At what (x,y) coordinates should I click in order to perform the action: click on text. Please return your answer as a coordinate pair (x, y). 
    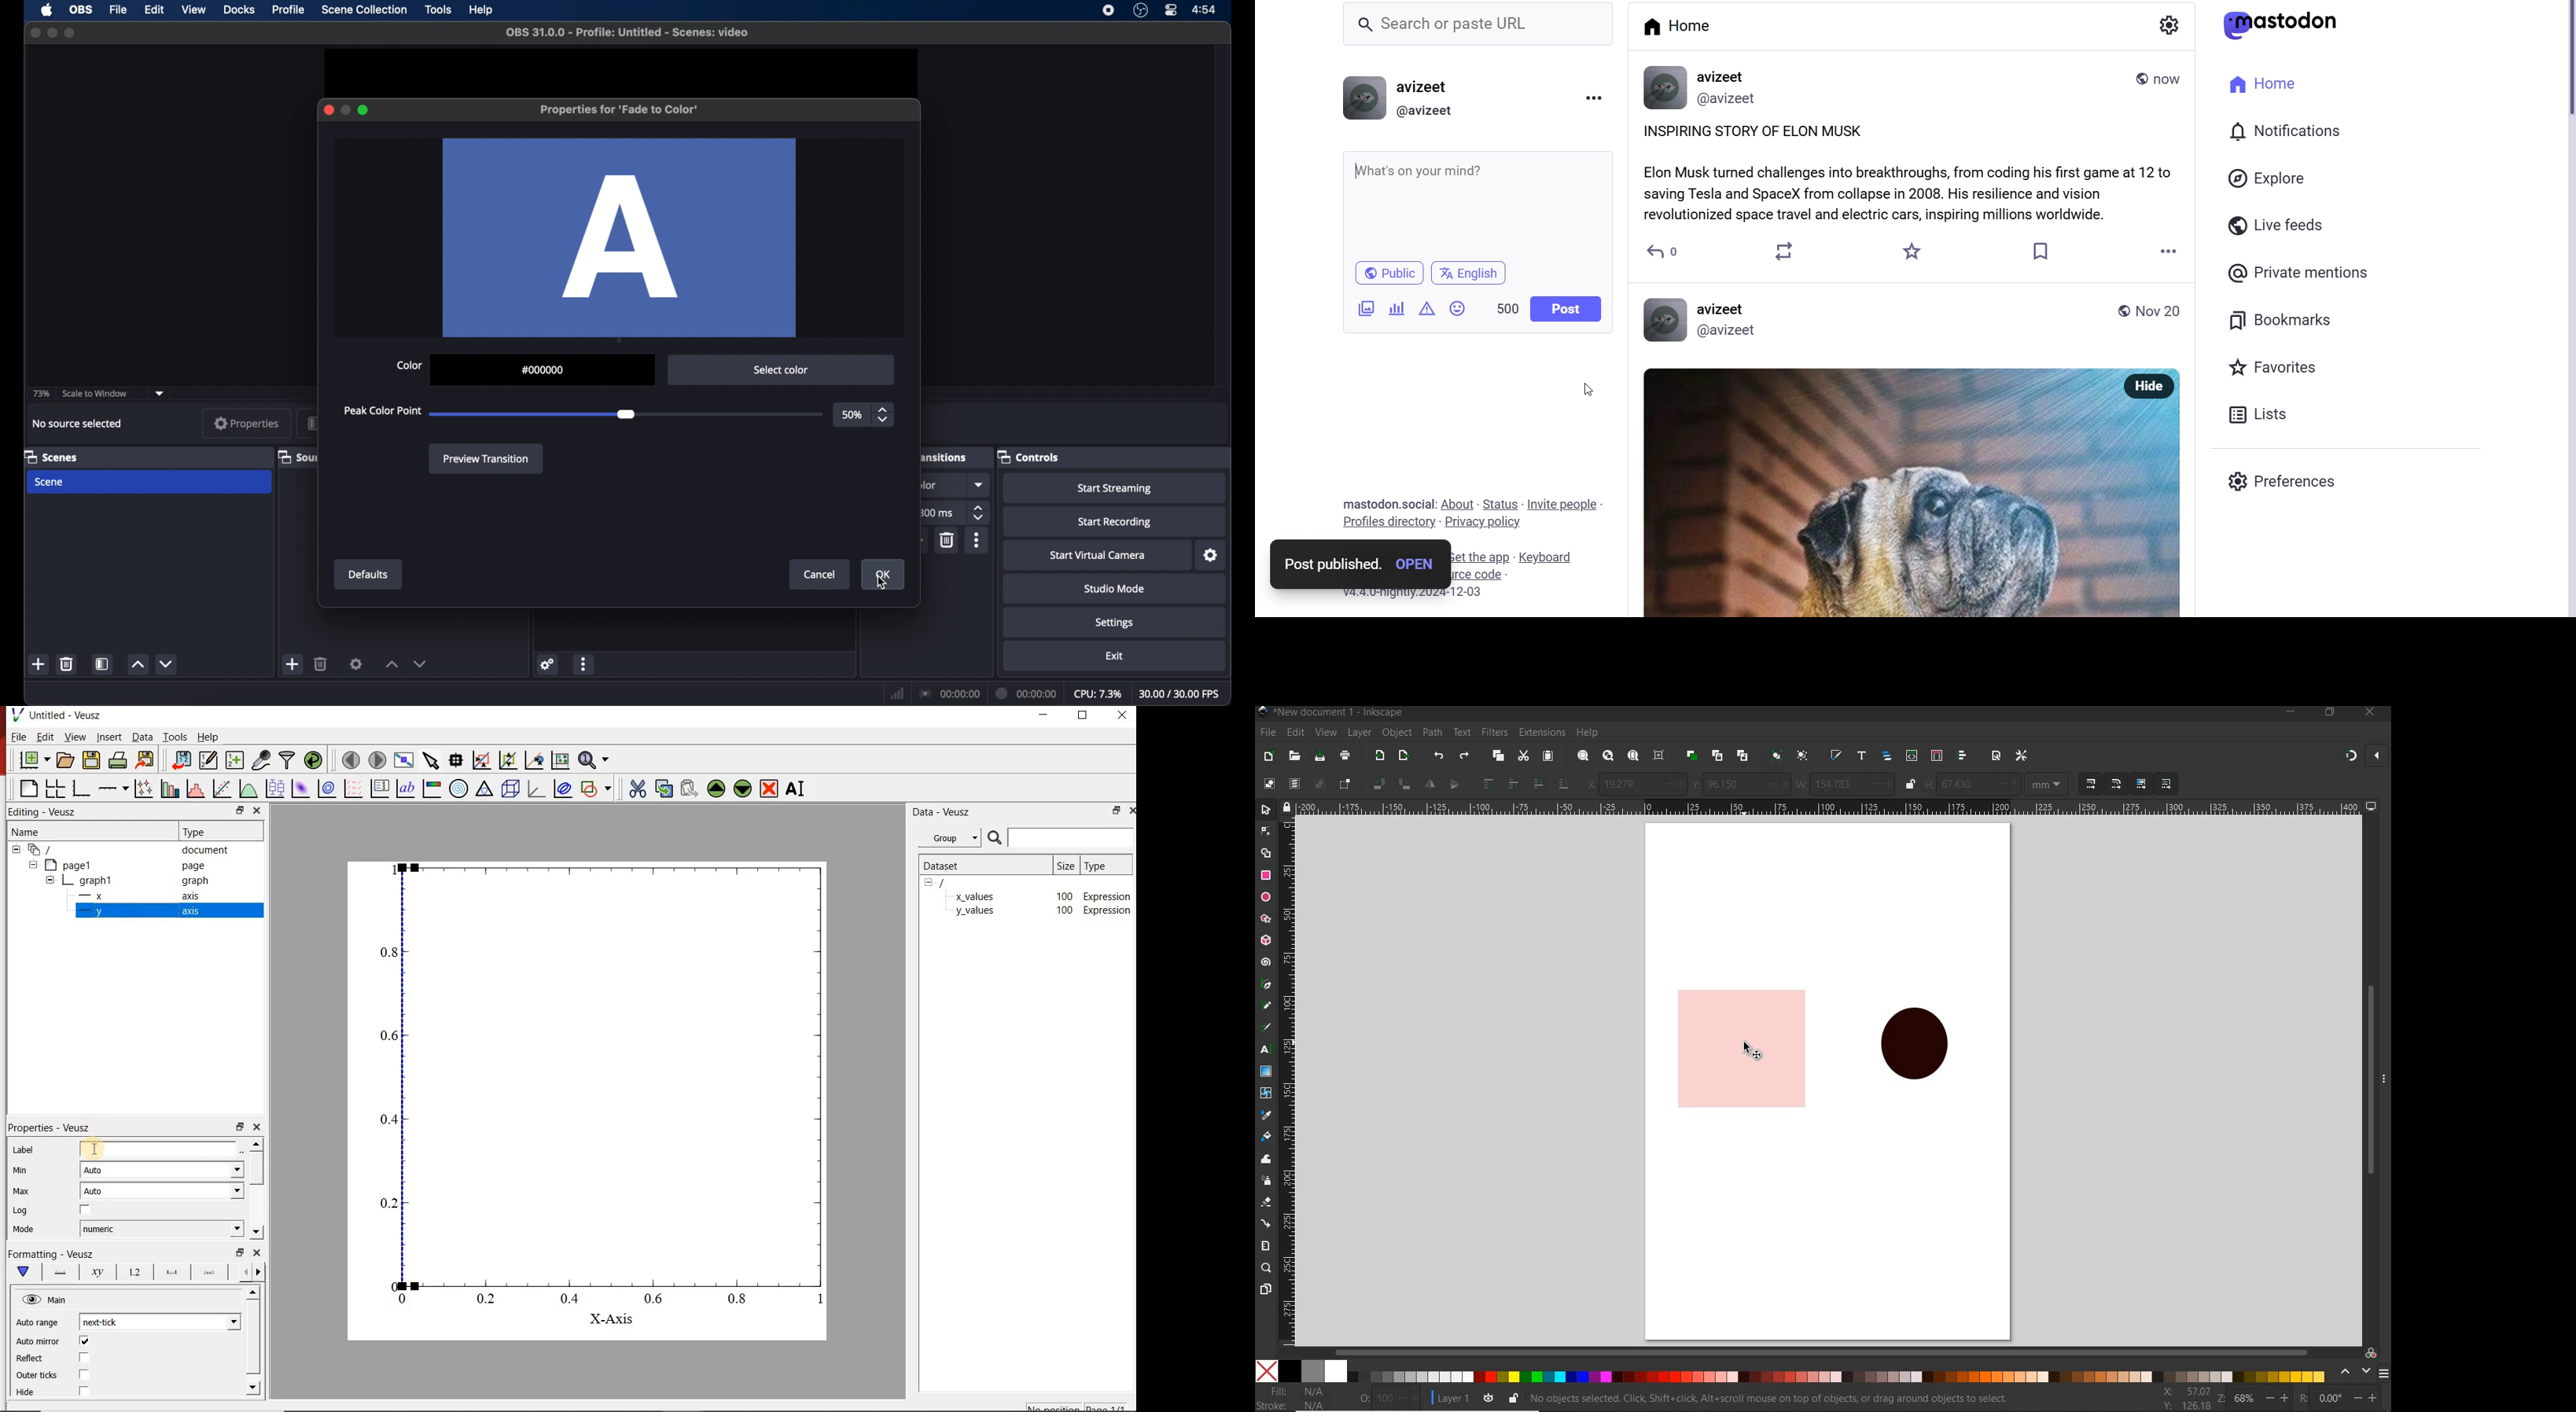
    Looking at the image, I should click on (1382, 504).